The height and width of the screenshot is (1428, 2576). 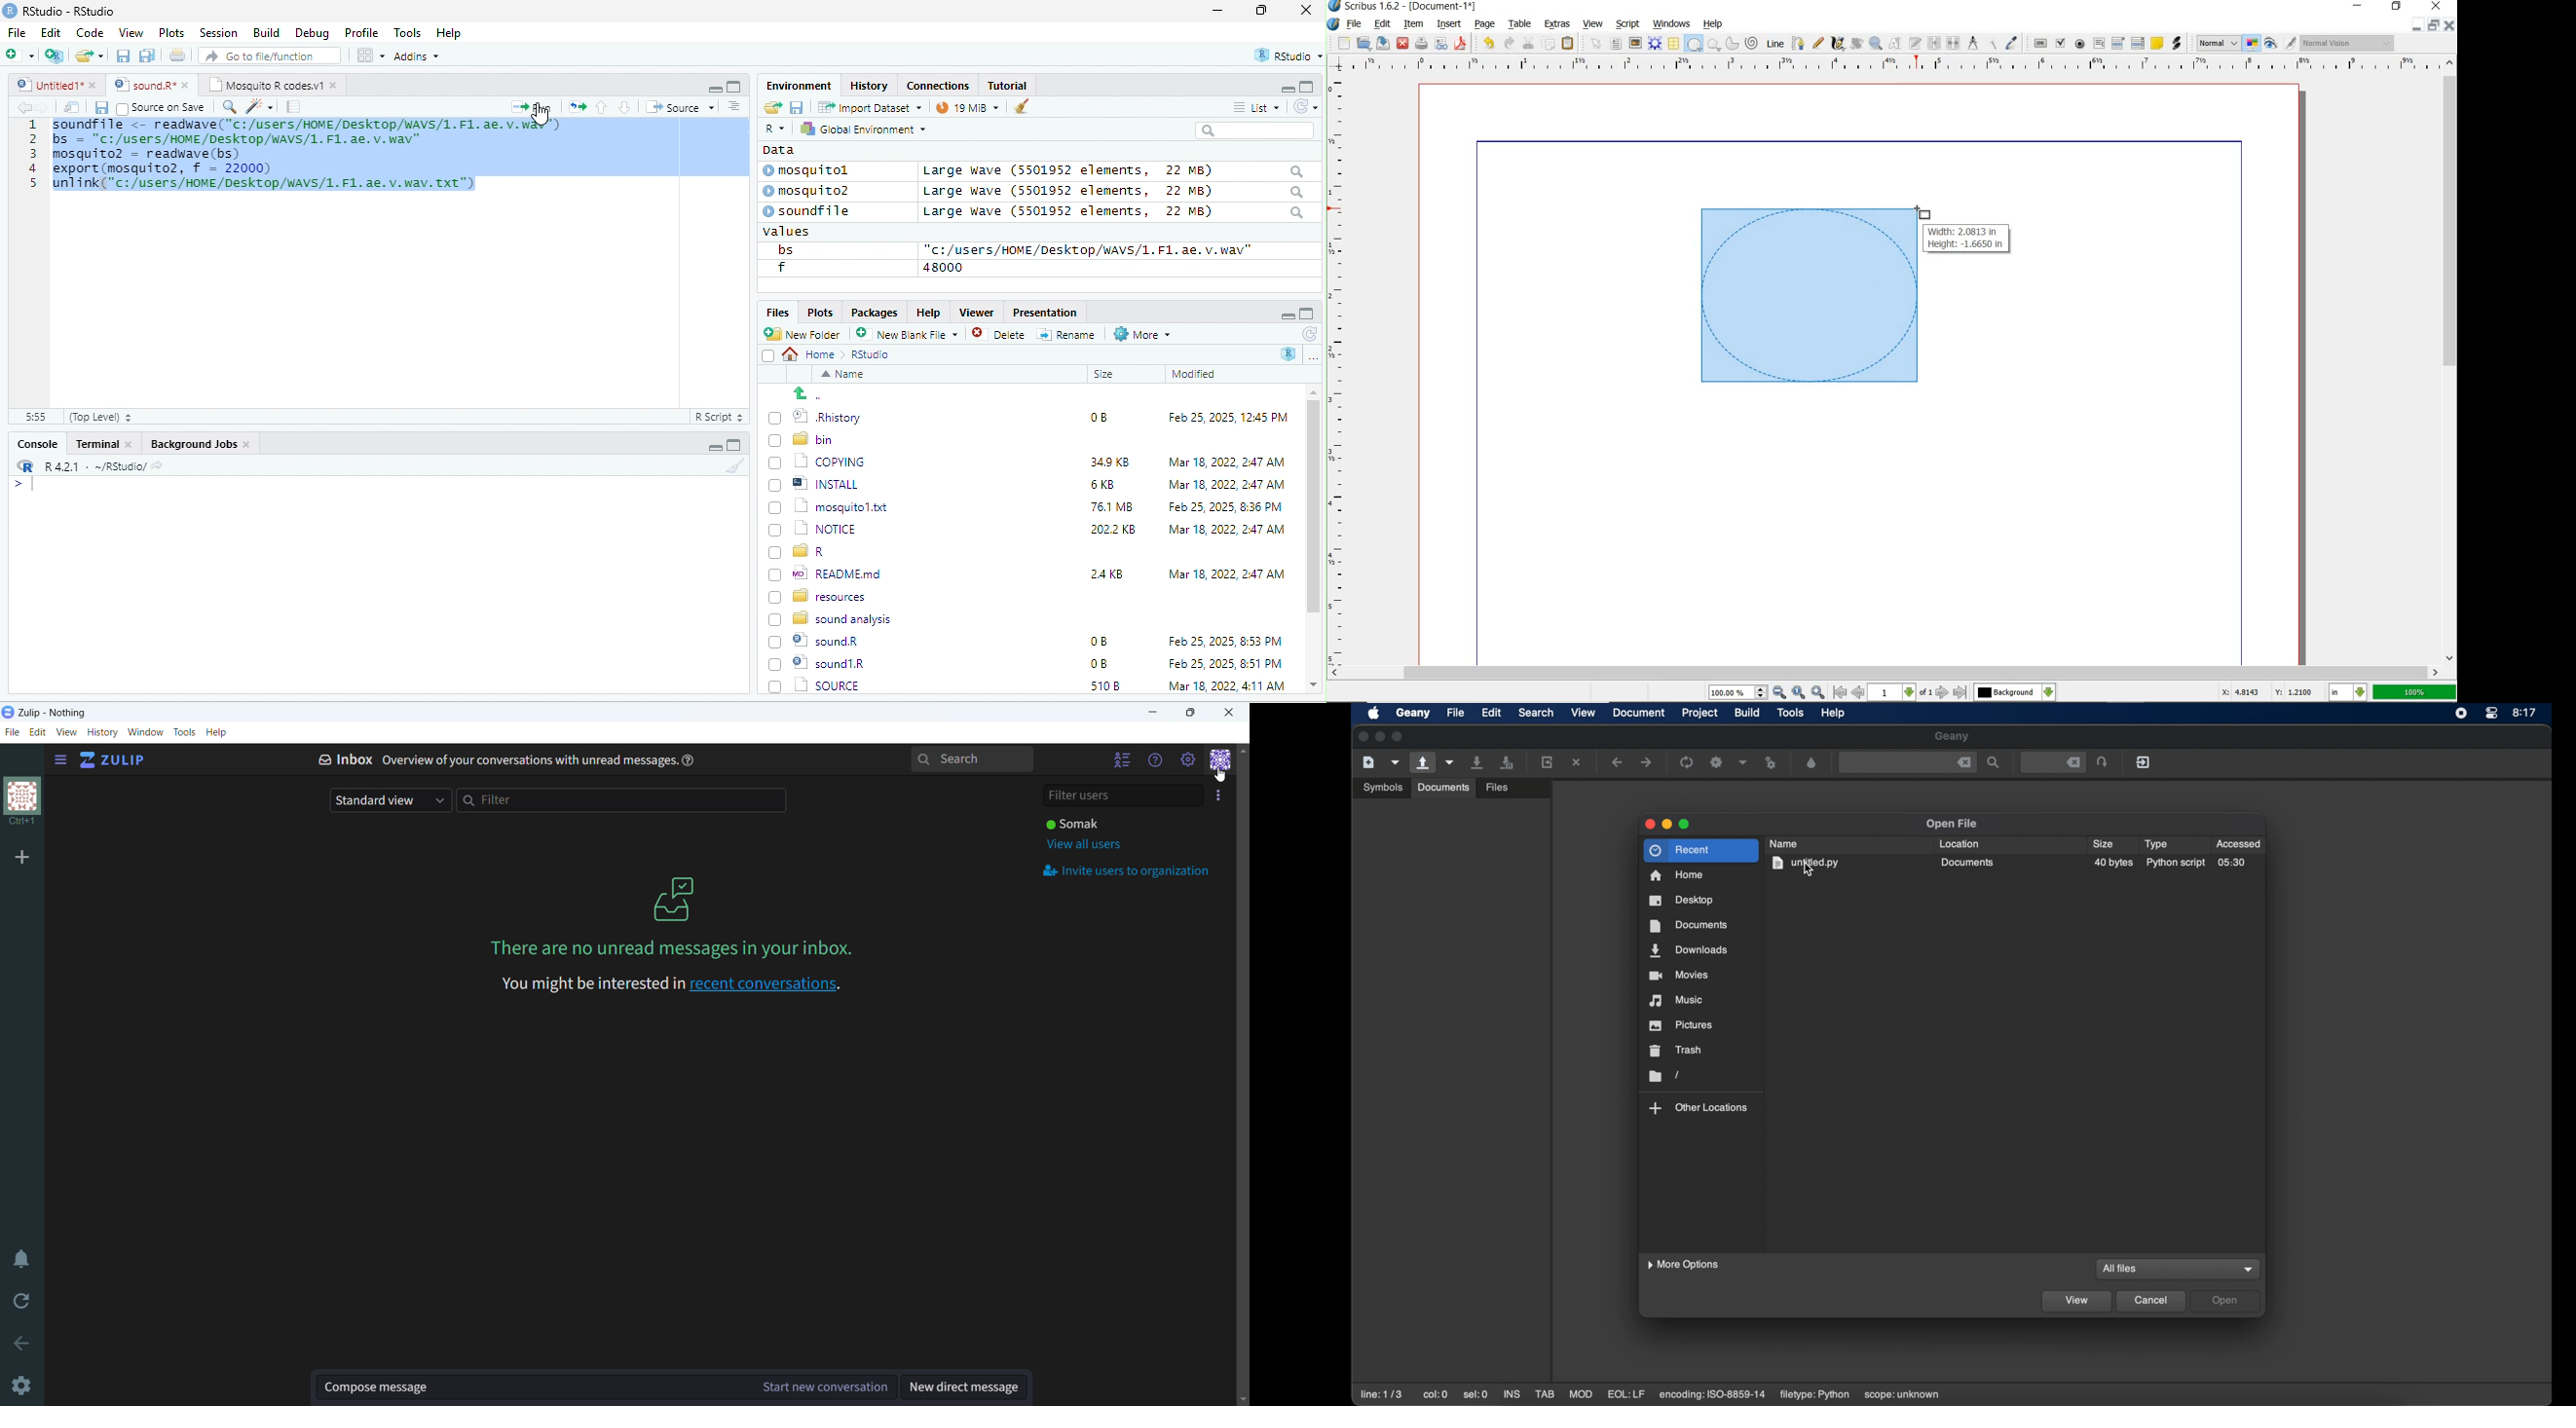 I want to click on © soundfile, so click(x=815, y=210).